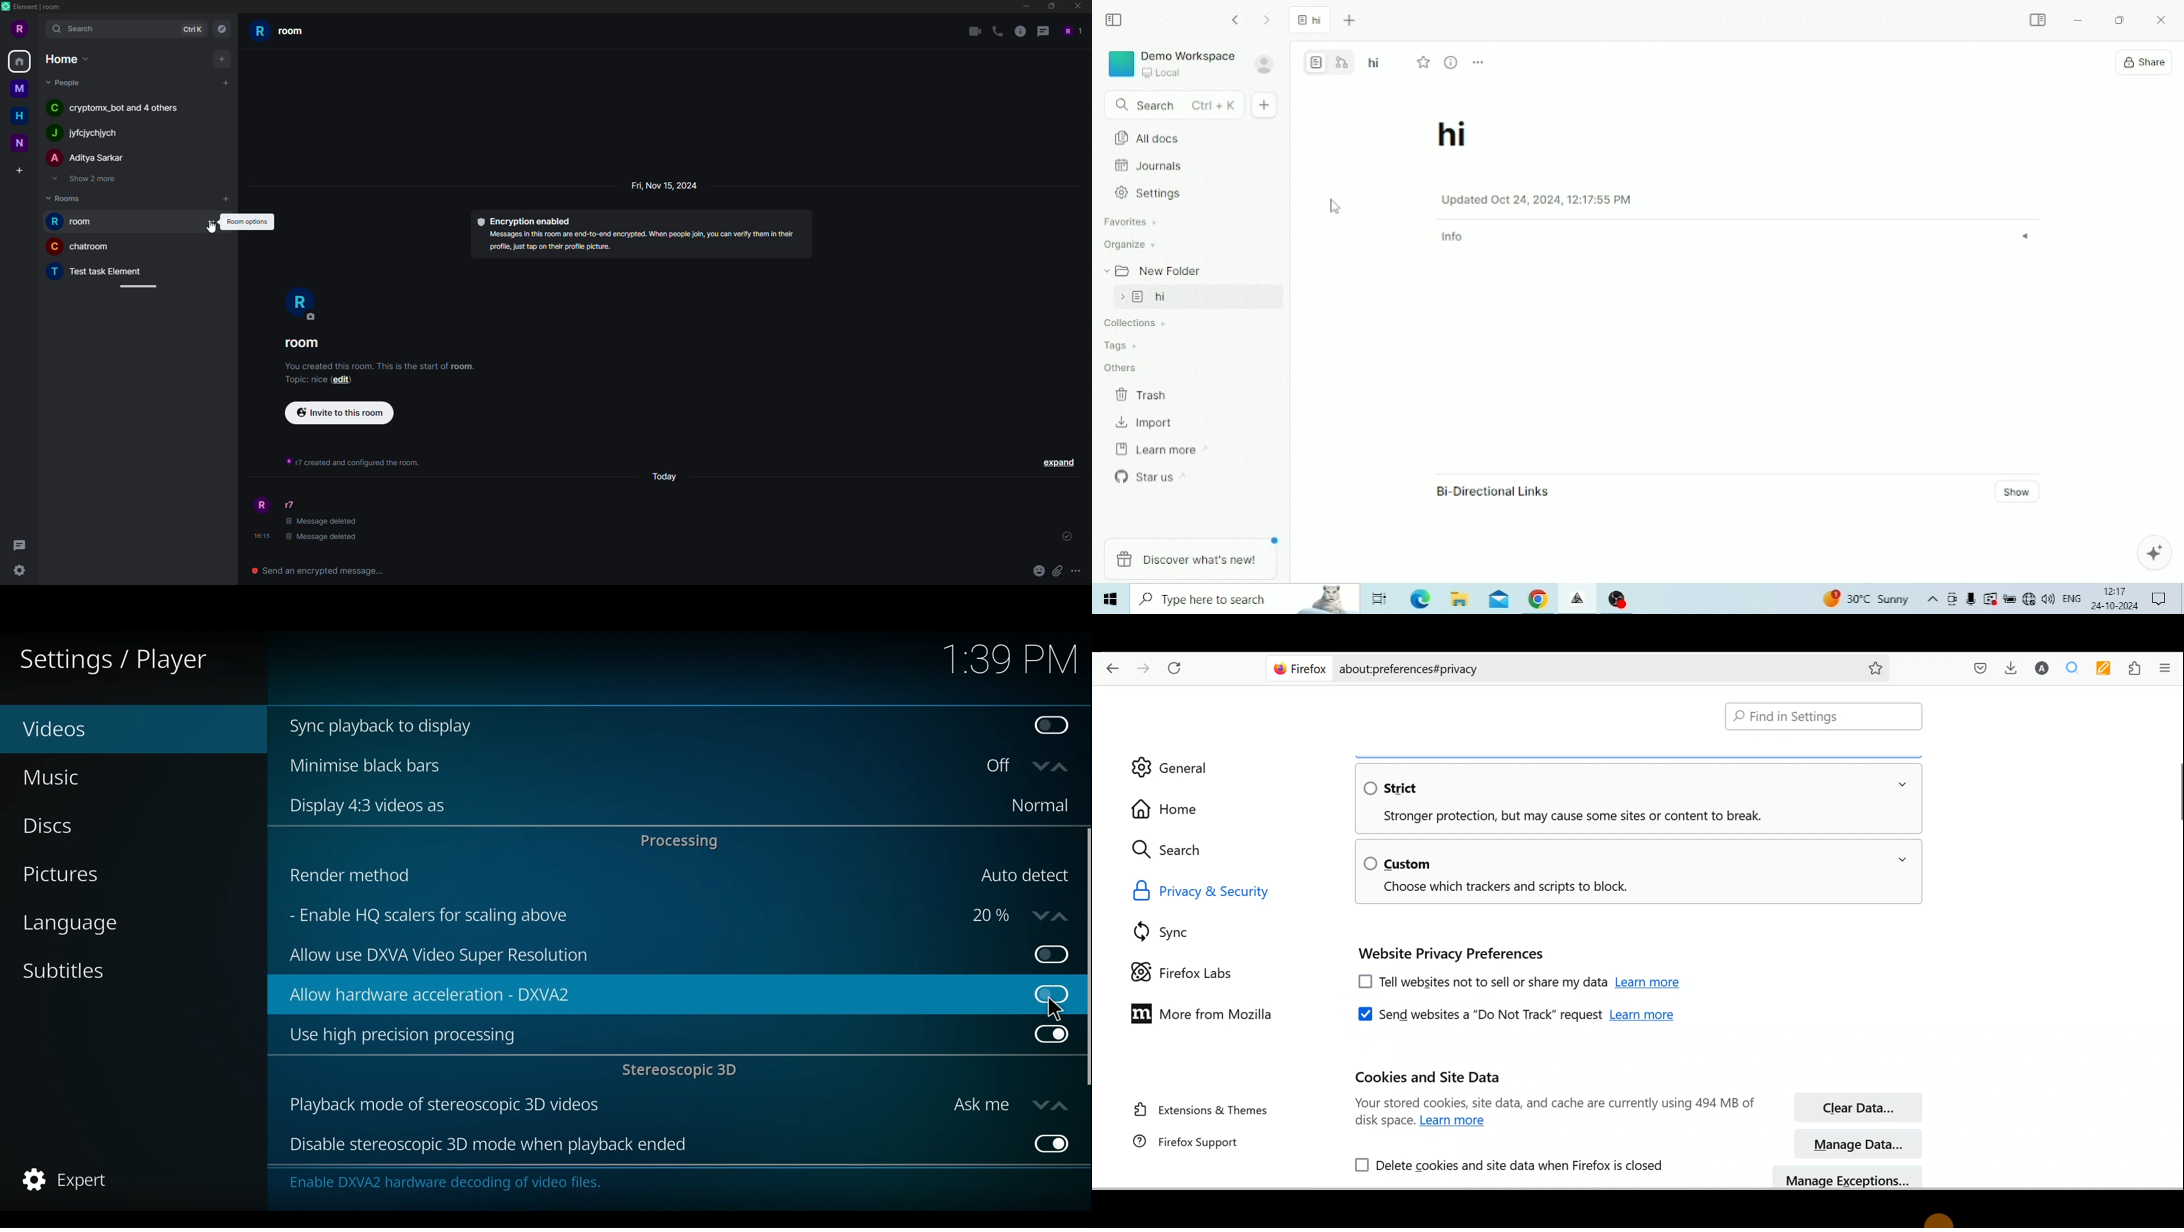 Image resolution: width=2184 pixels, height=1232 pixels. What do you see at coordinates (2173, 796) in the screenshot?
I see `vertical scrollbar` at bounding box center [2173, 796].